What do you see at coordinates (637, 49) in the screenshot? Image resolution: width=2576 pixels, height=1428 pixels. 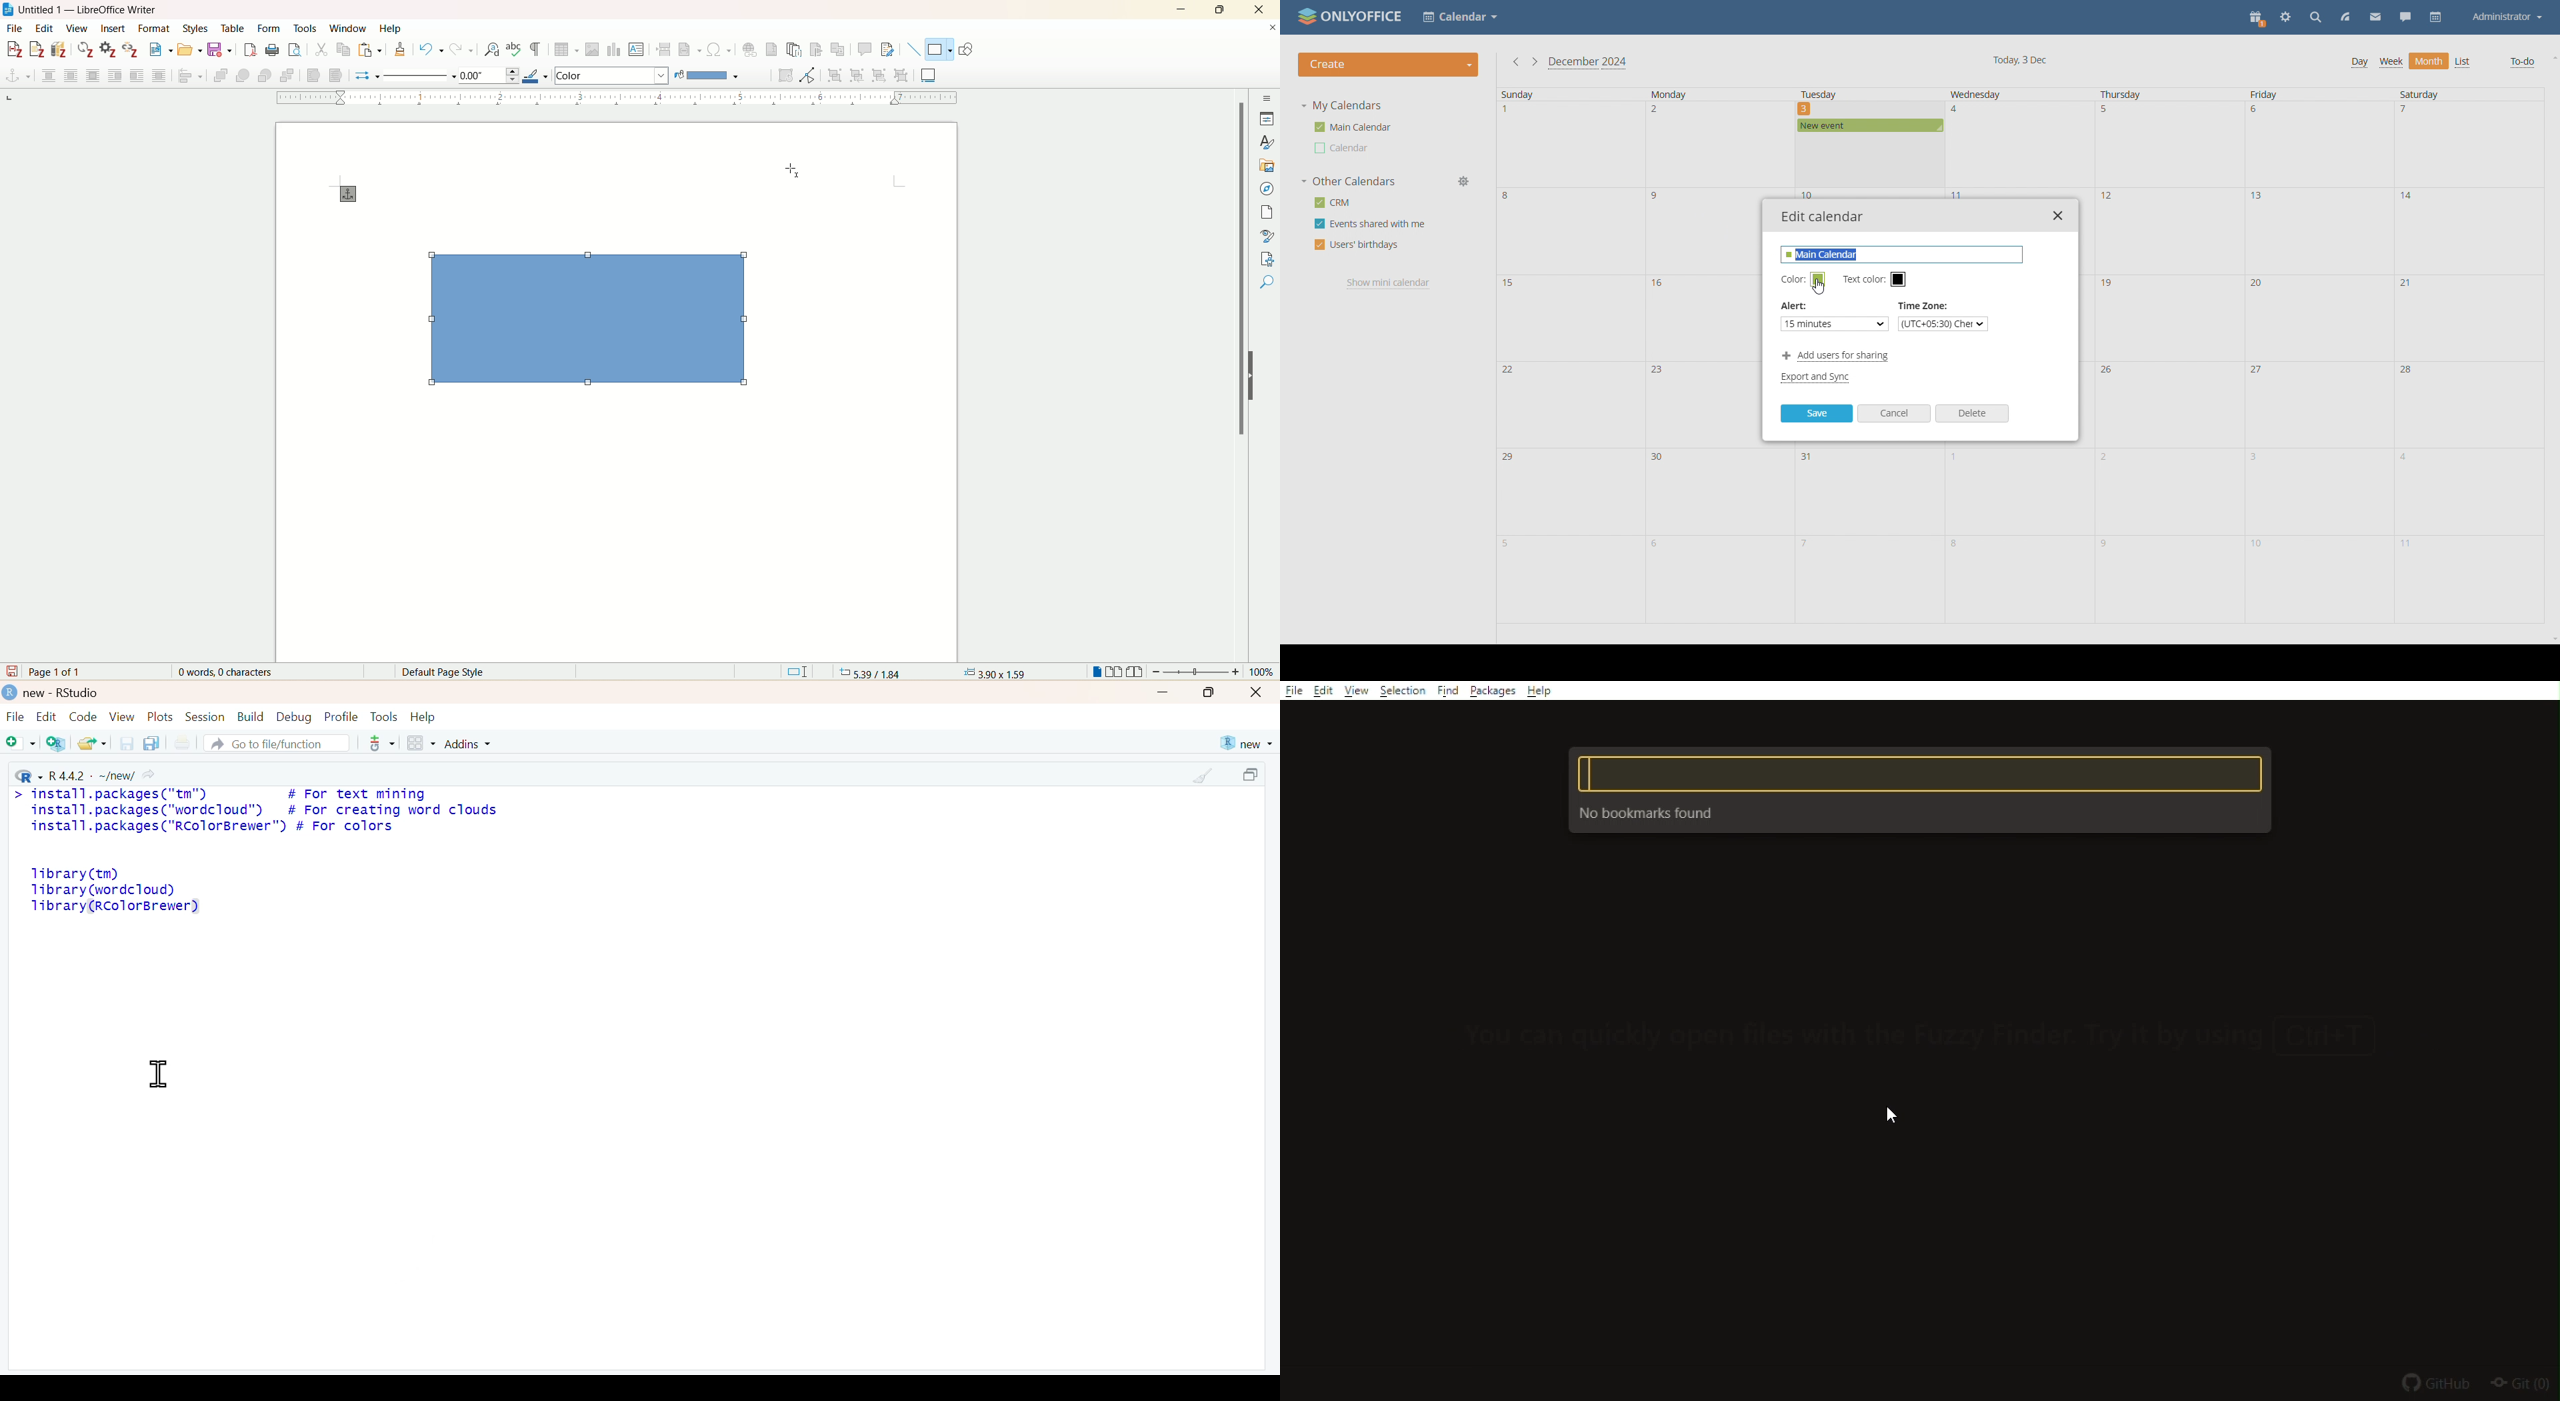 I see `insert text box` at bounding box center [637, 49].